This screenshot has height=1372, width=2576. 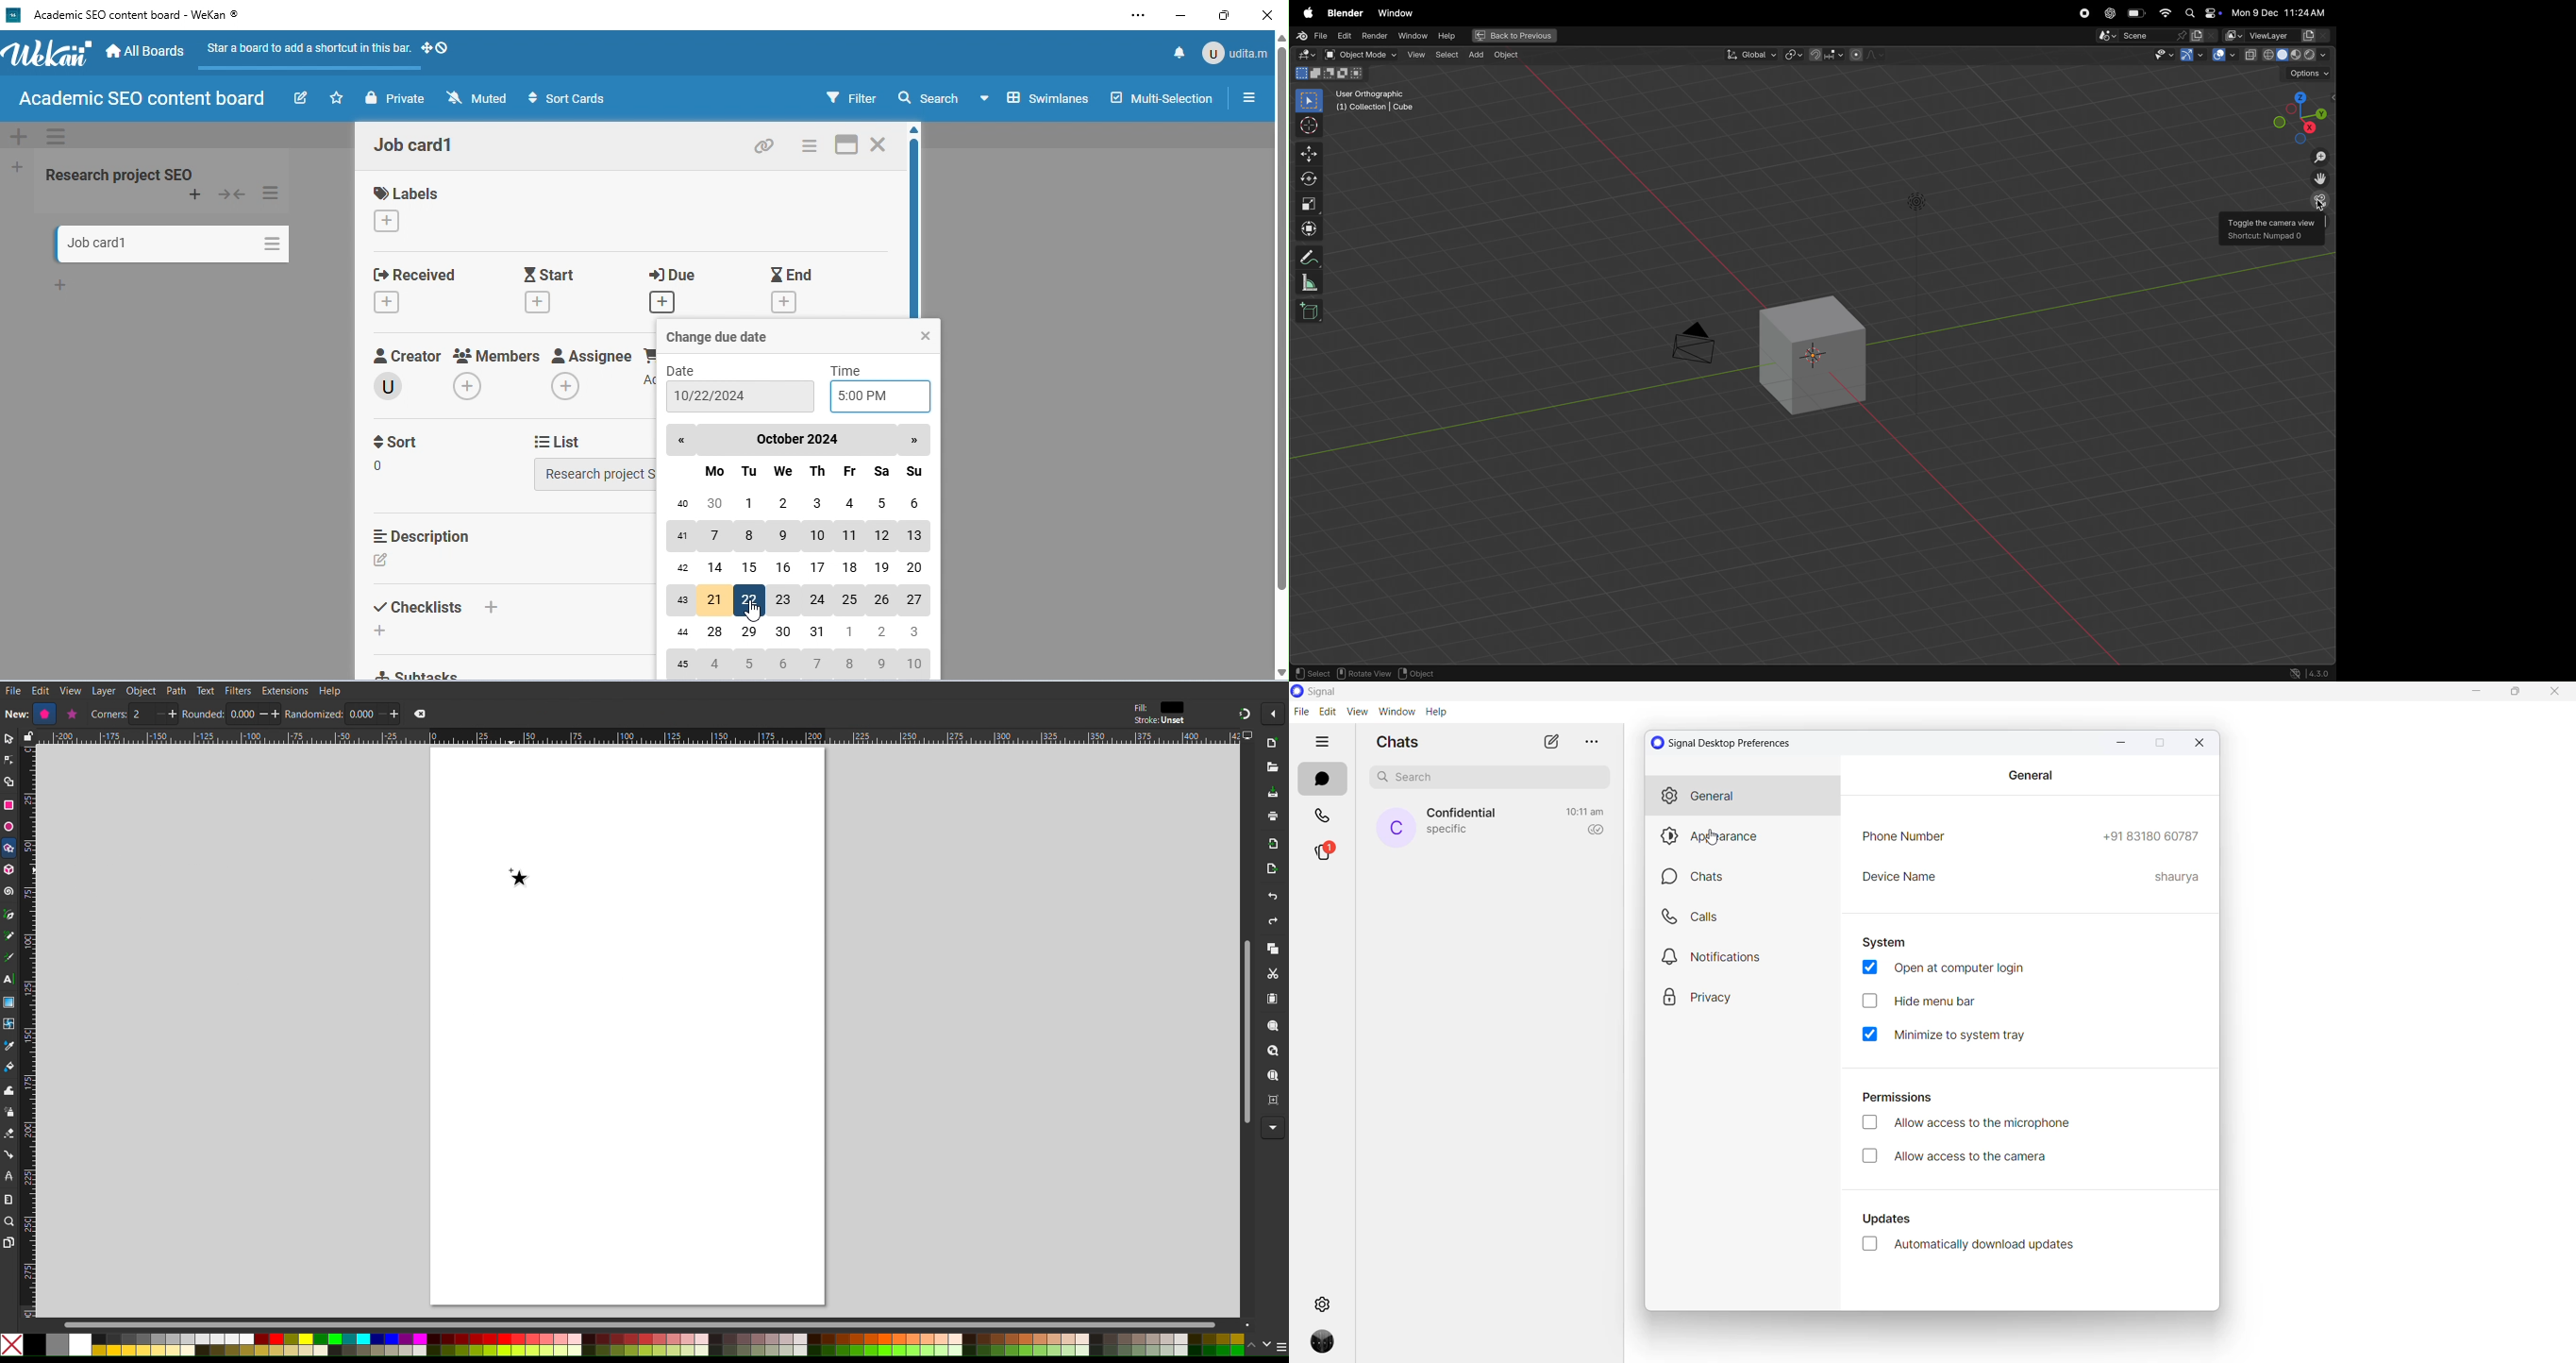 I want to click on Zoom Drawing, so click(x=1274, y=1053).